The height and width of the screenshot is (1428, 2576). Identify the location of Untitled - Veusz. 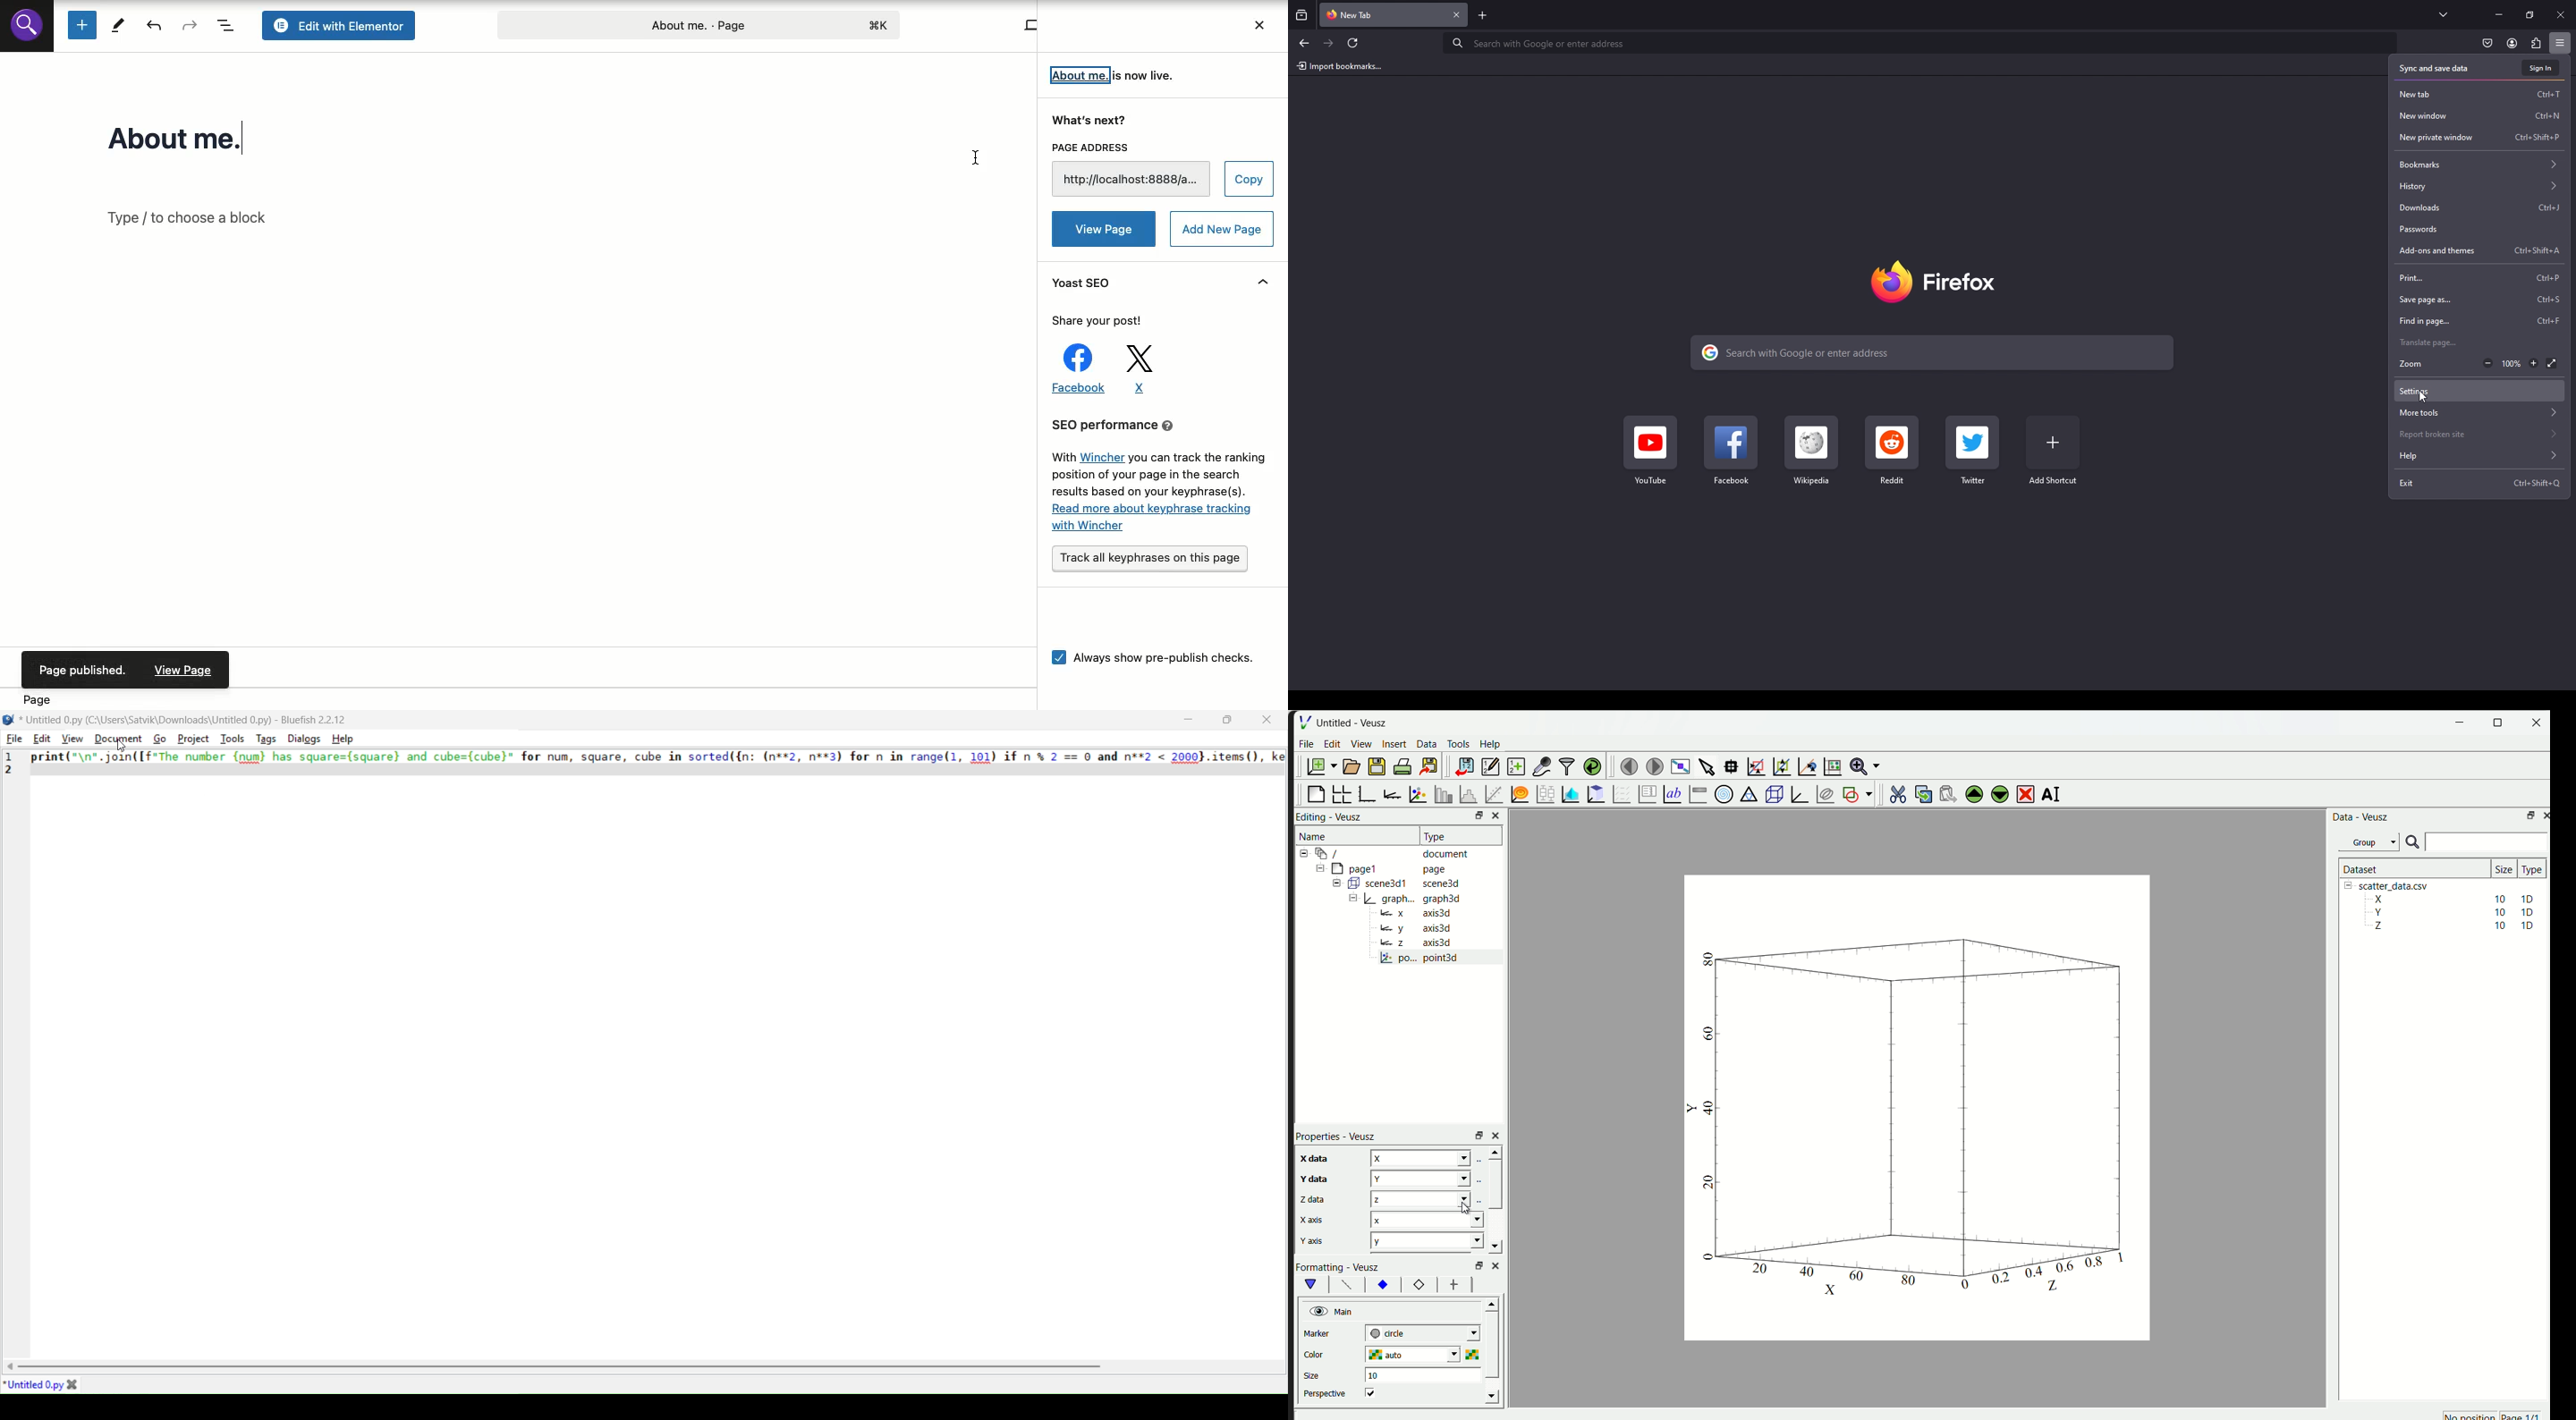
(1354, 722).